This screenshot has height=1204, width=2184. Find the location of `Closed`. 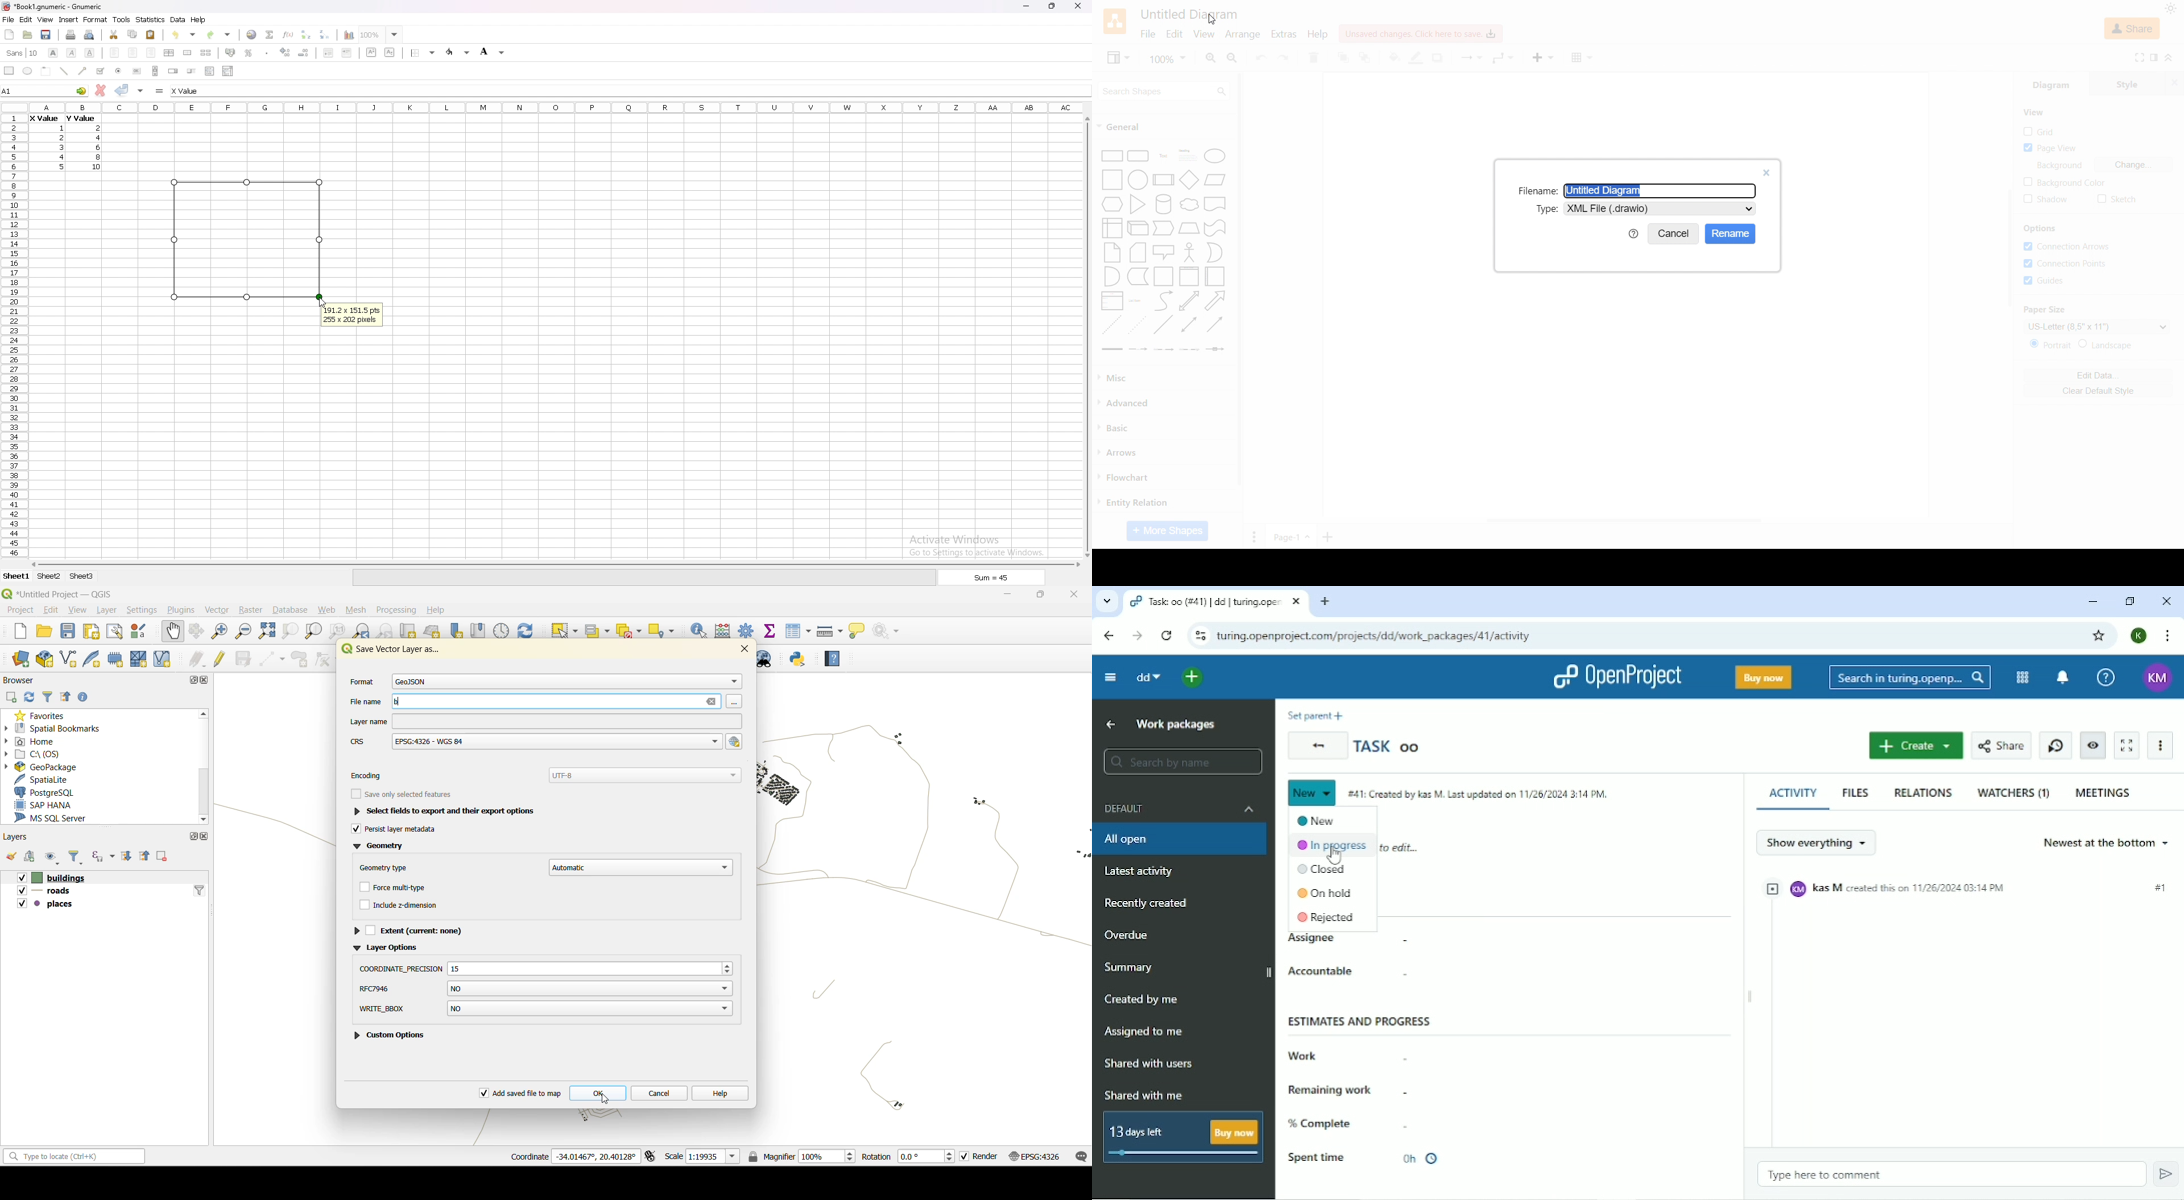

Closed is located at coordinates (1324, 869).